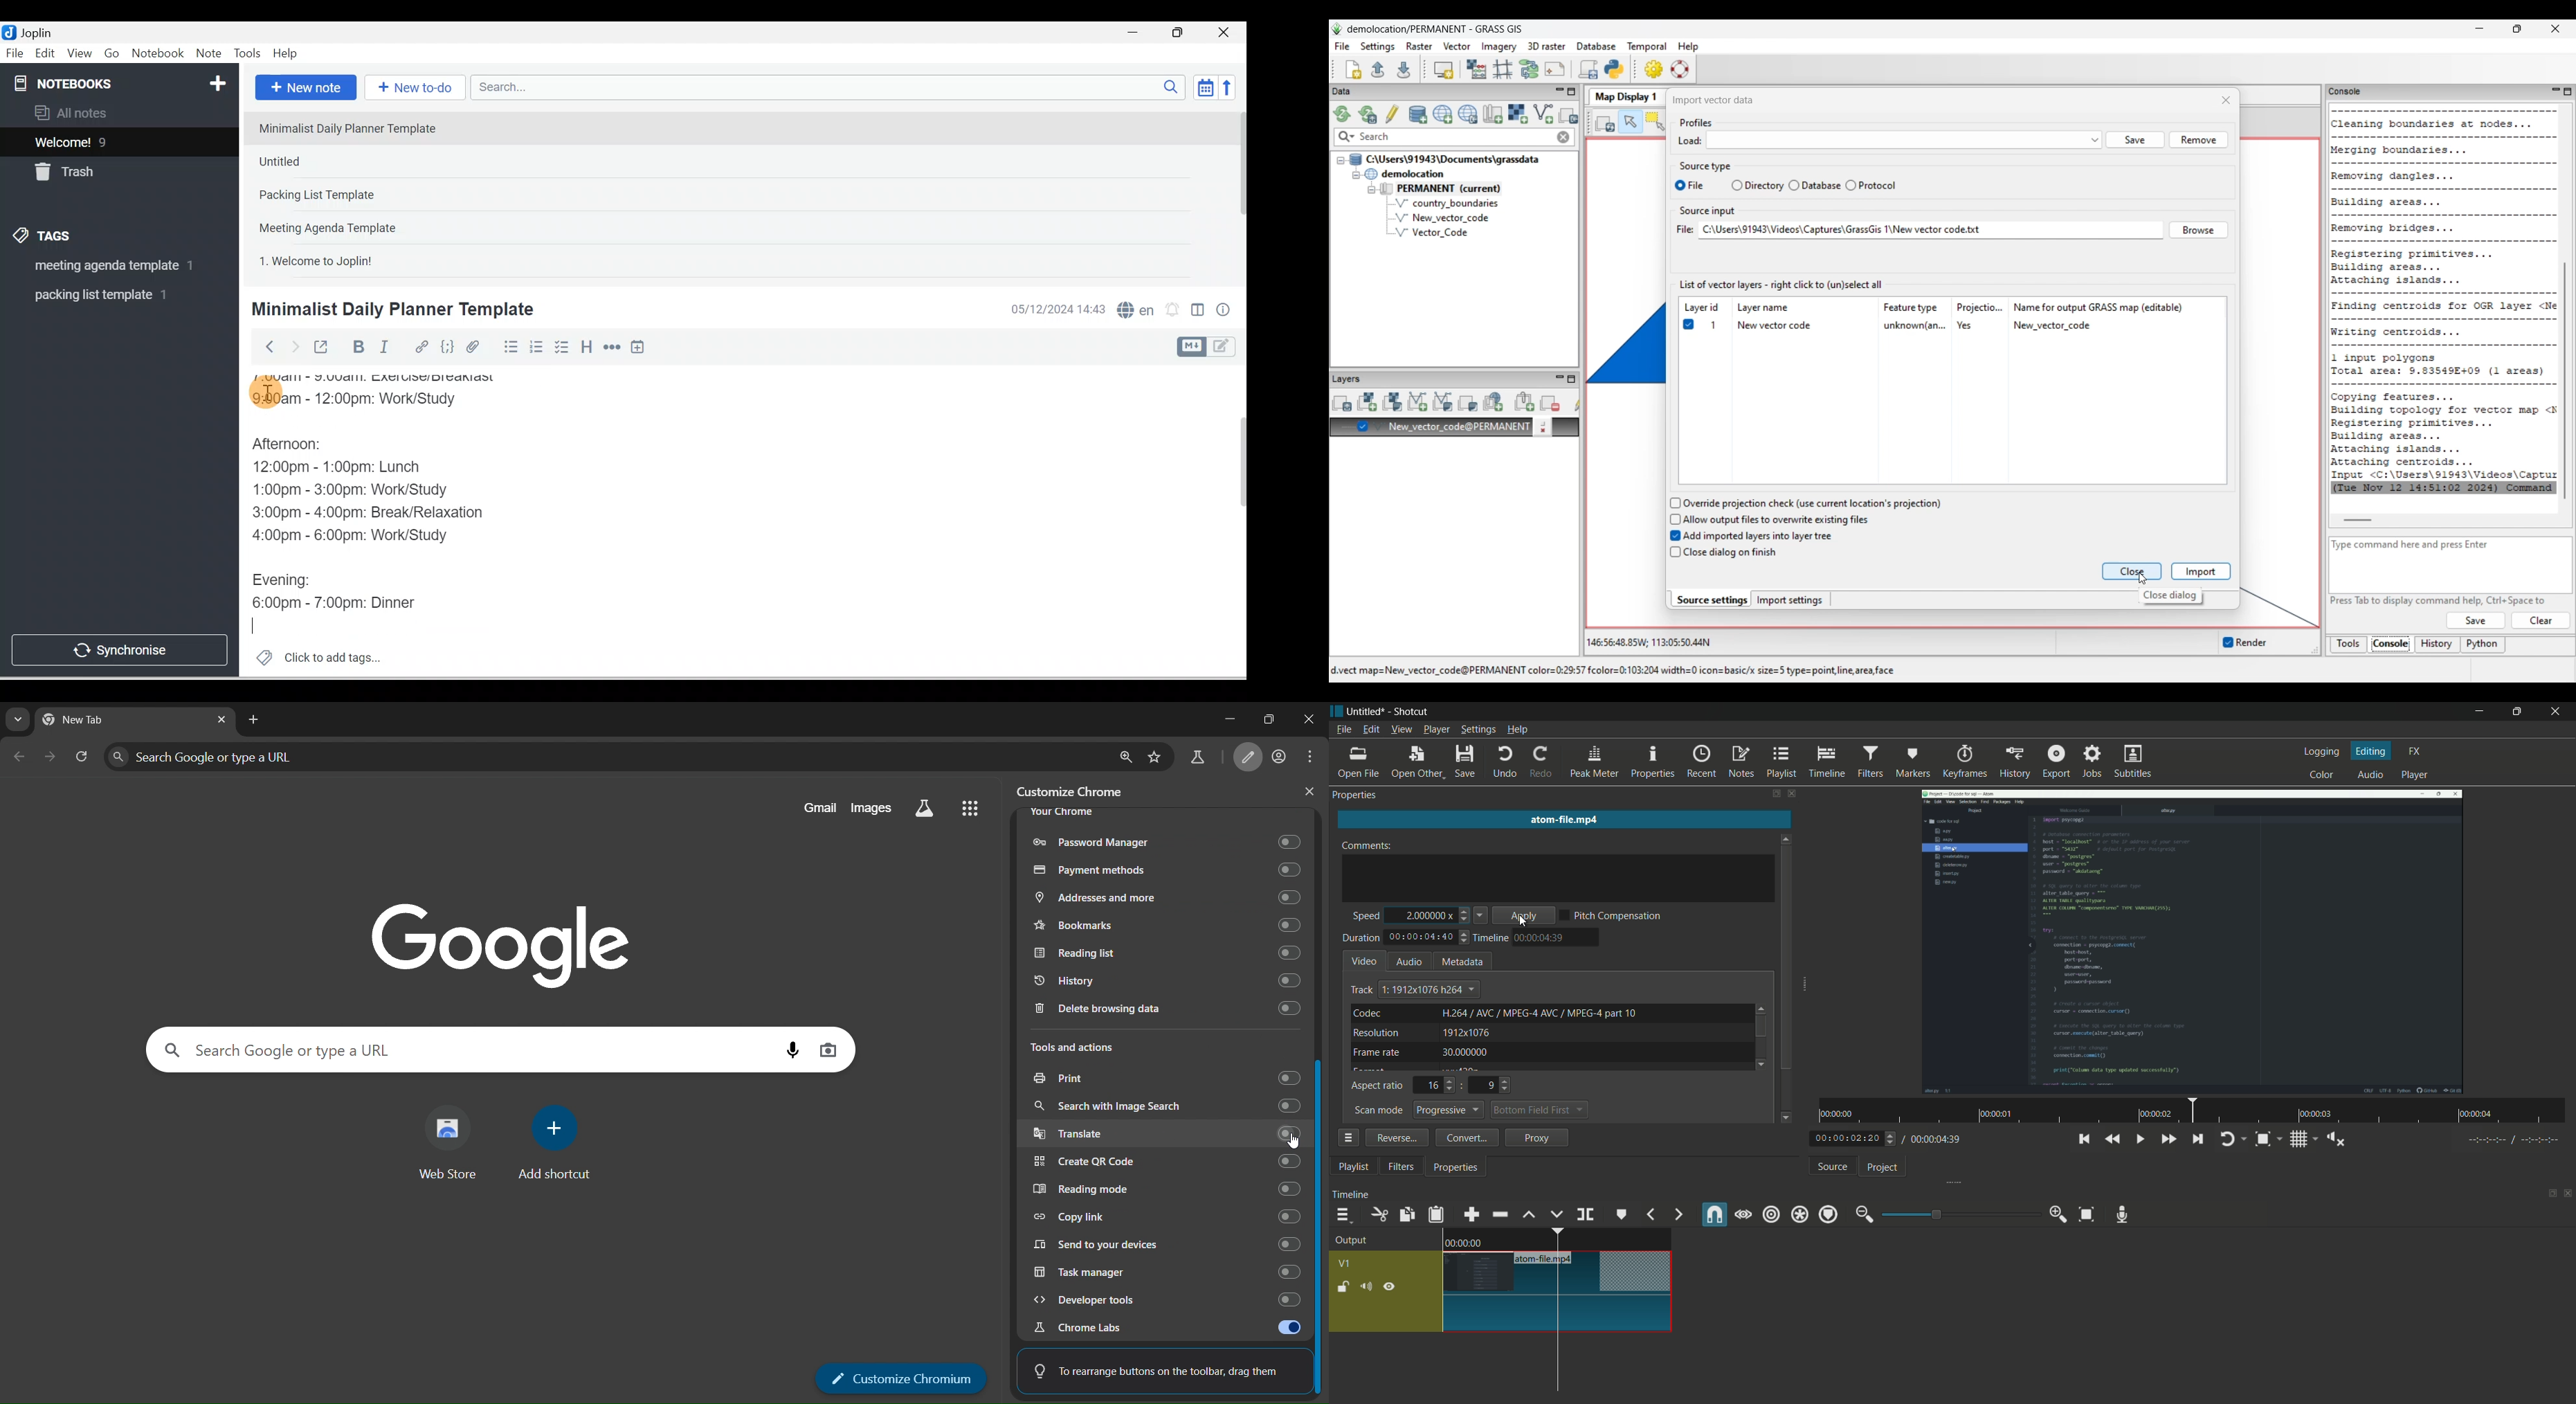  Describe the element at coordinates (2298, 1139) in the screenshot. I see `toggle grid` at that location.